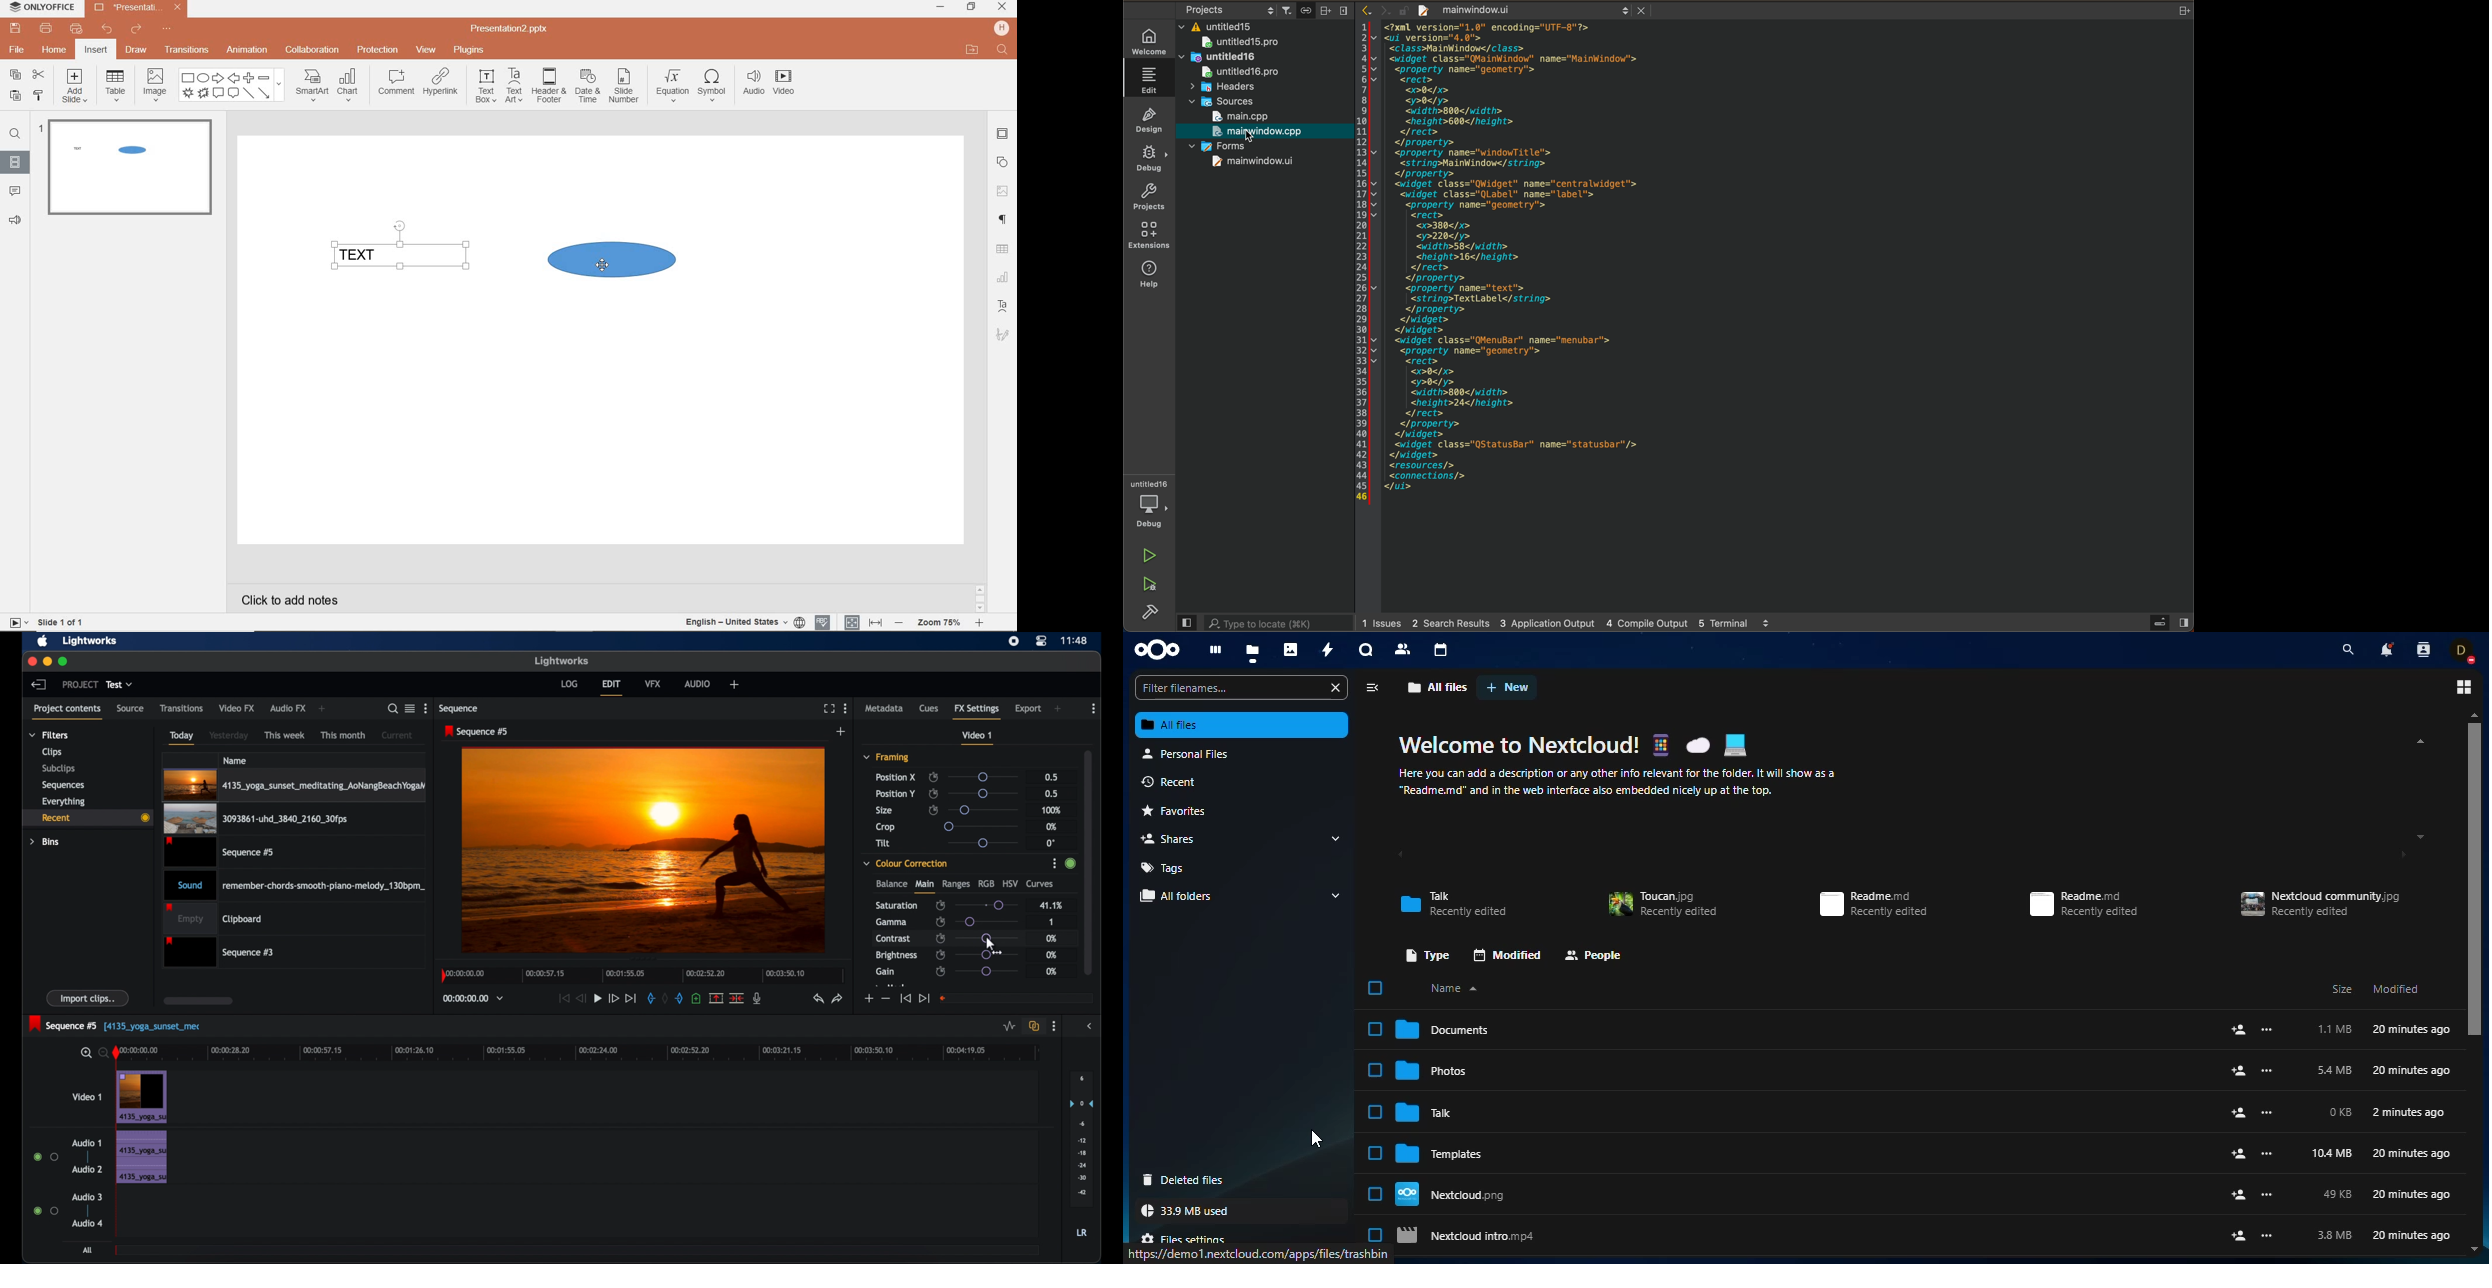 The height and width of the screenshot is (1288, 2492). What do you see at coordinates (887, 758) in the screenshot?
I see `framing` at bounding box center [887, 758].